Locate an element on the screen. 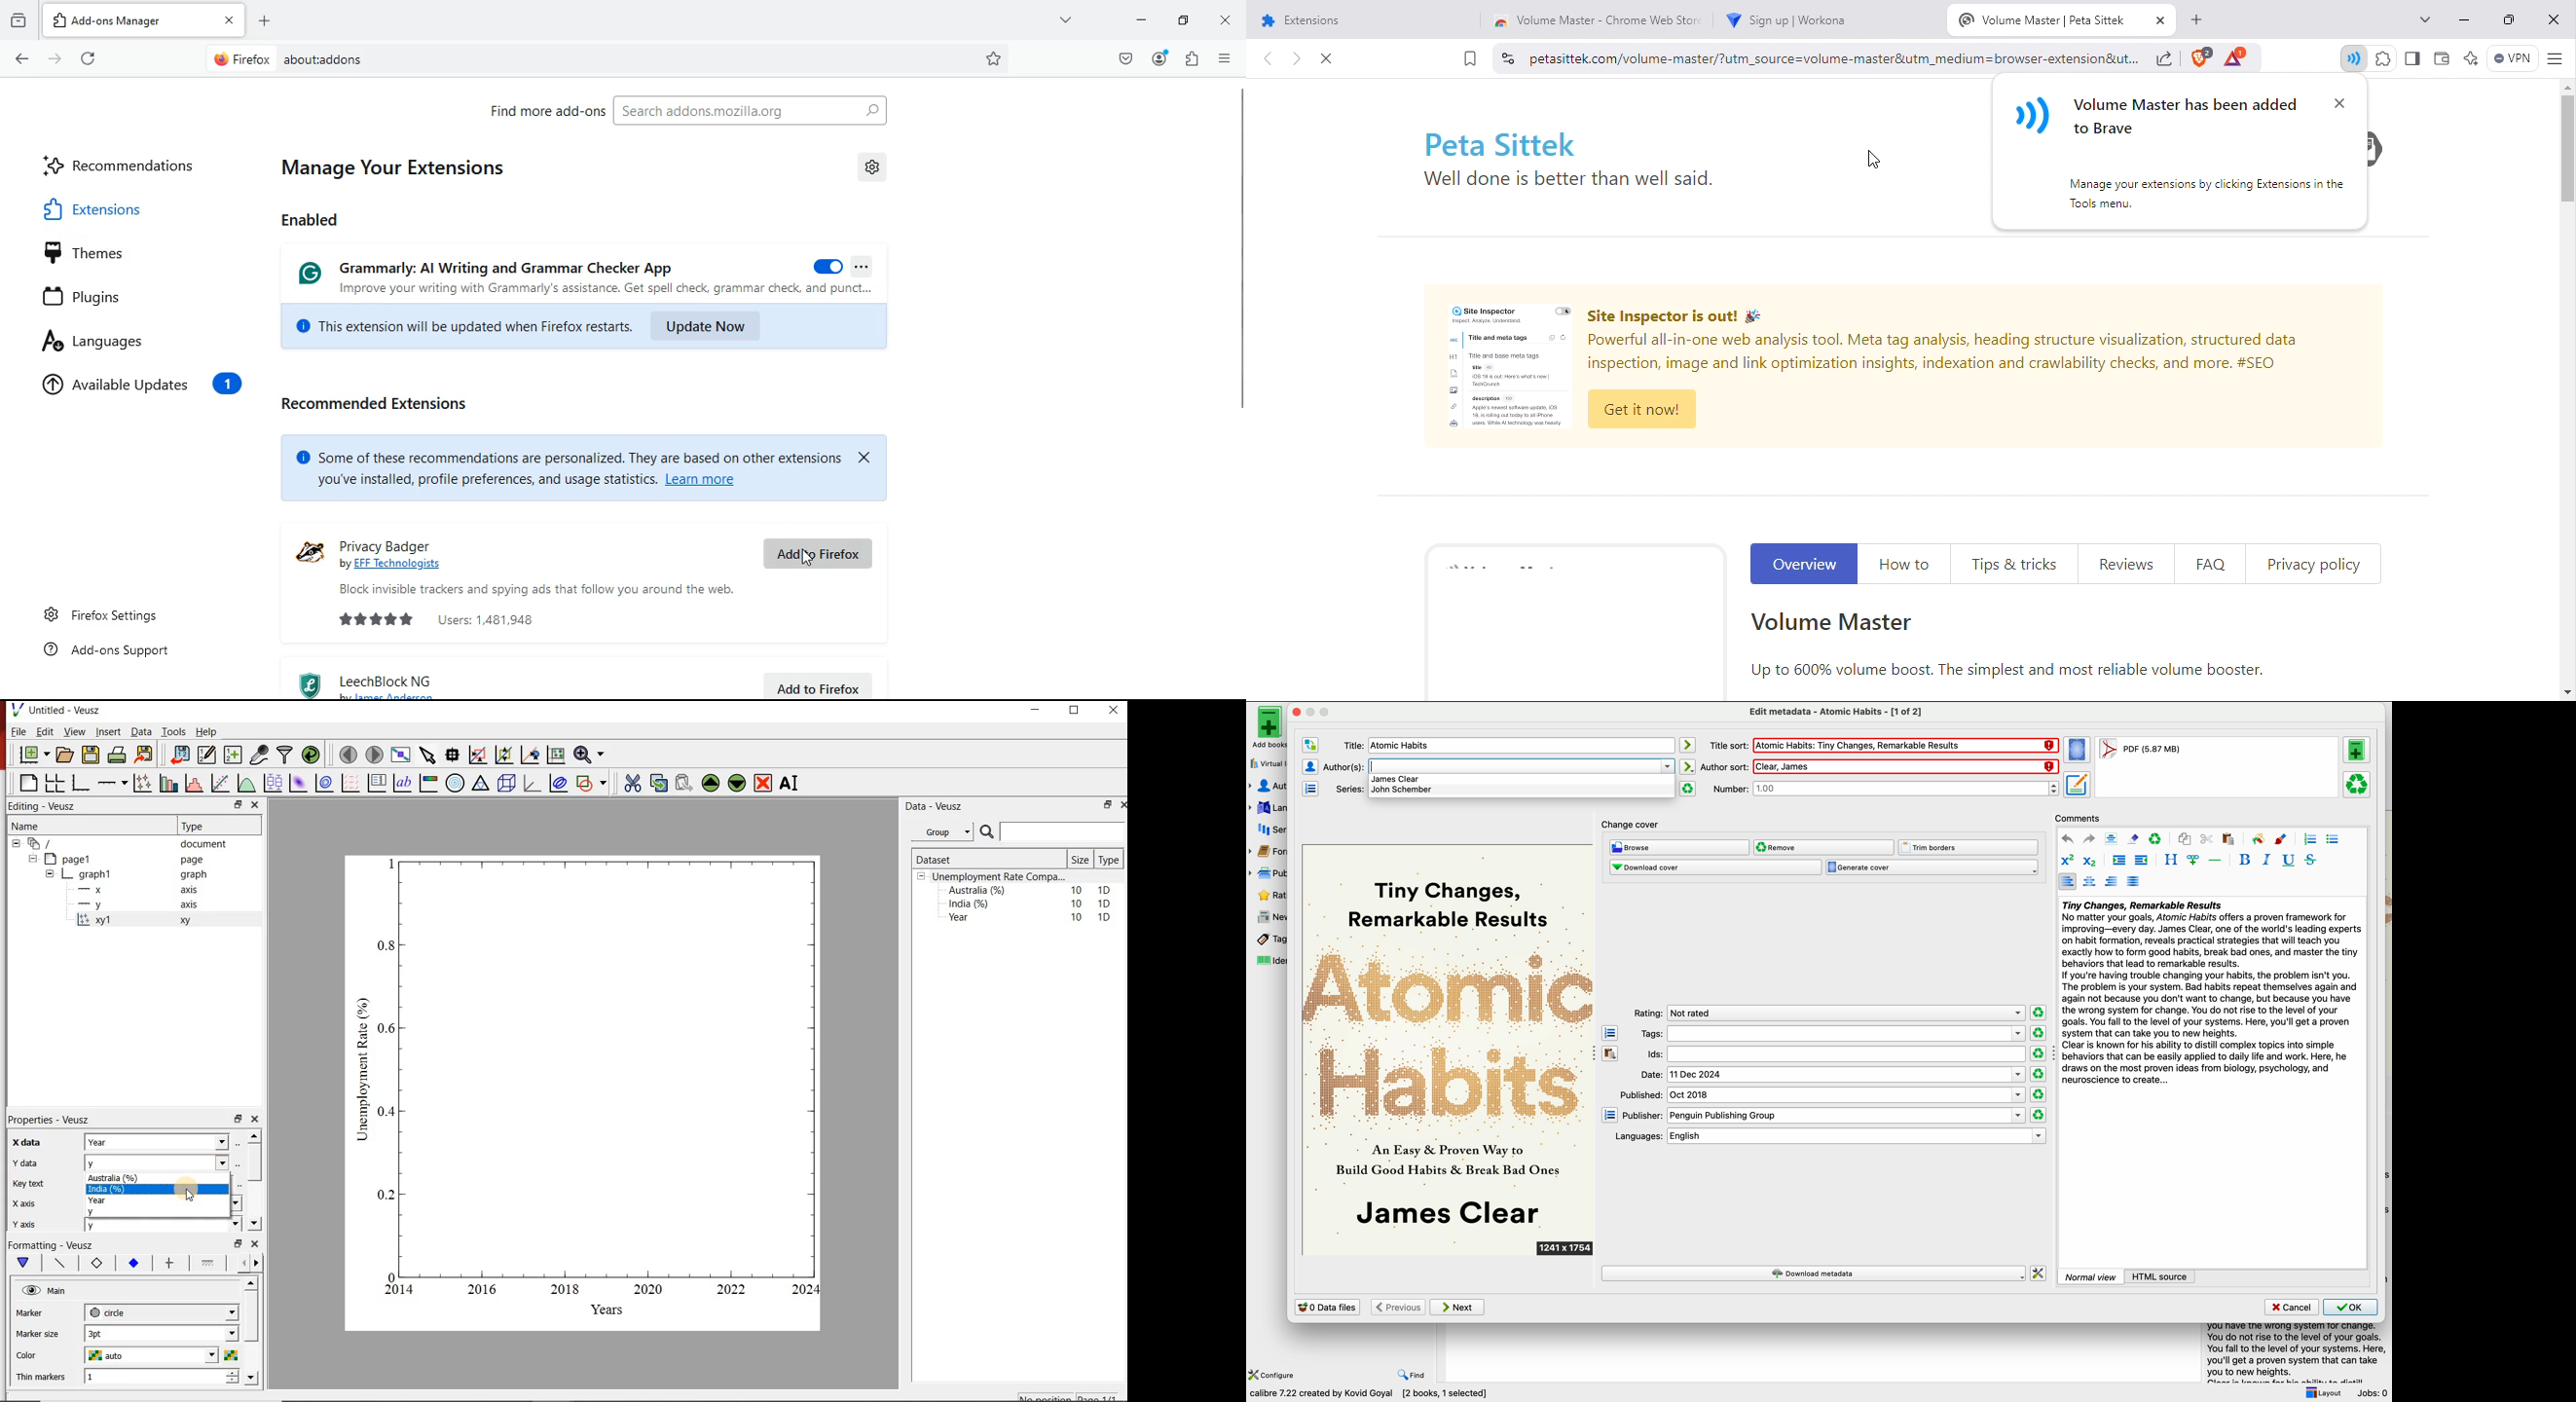 The width and height of the screenshot is (2576, 1428). delete the text is located at coordinates (1343, 767).